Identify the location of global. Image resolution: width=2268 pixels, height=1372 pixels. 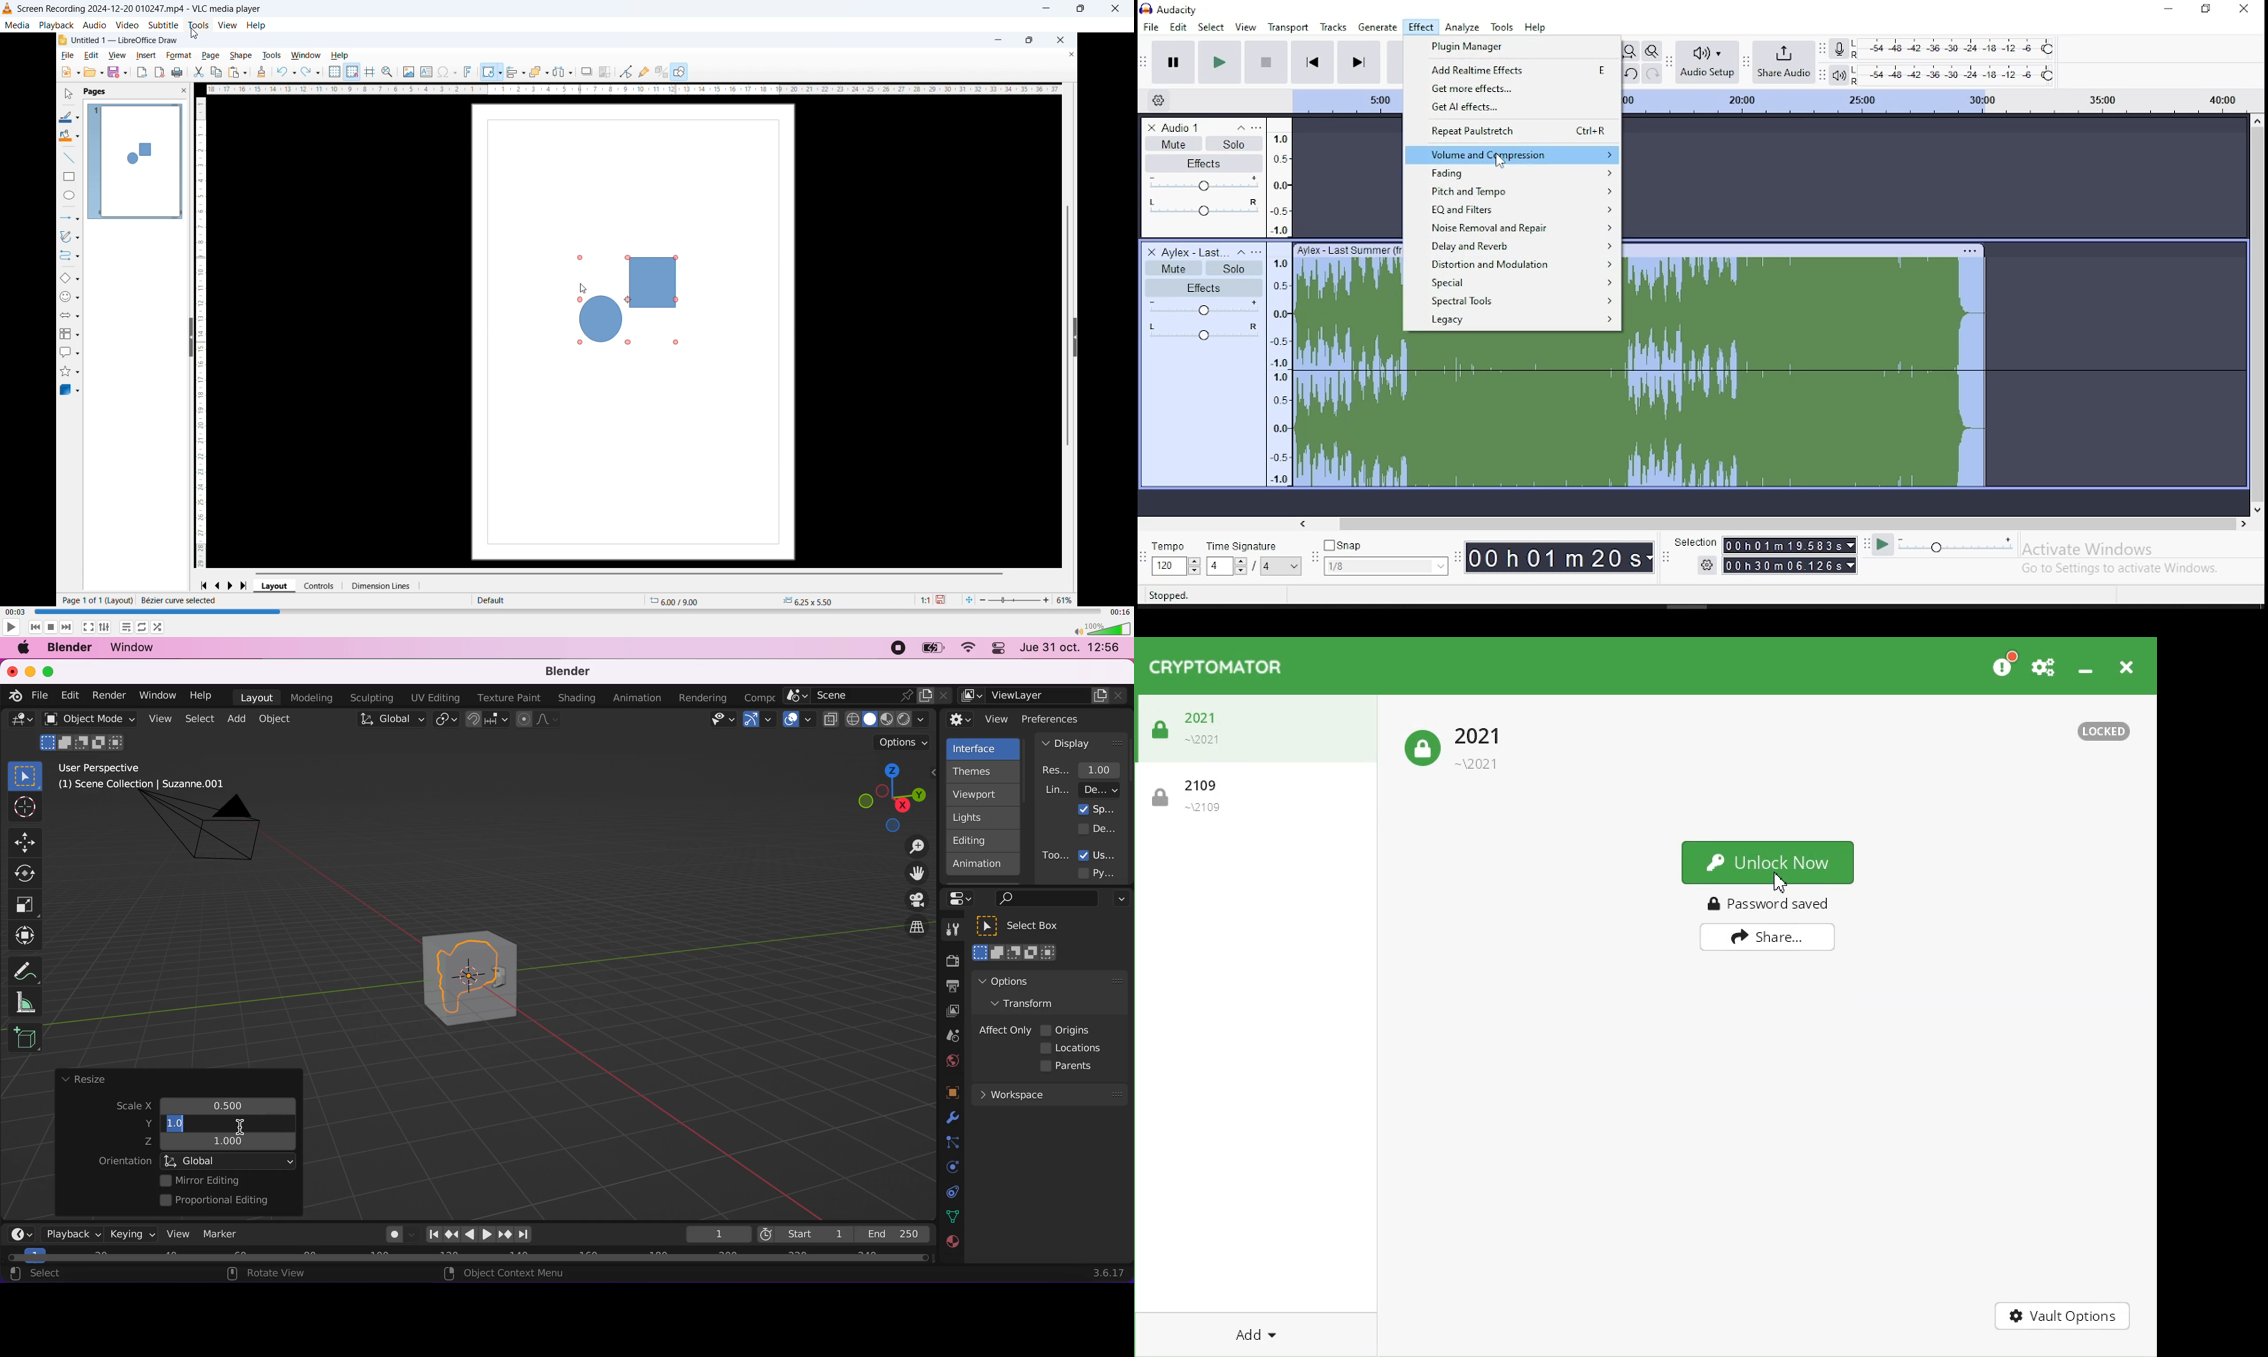
(230, 1161).